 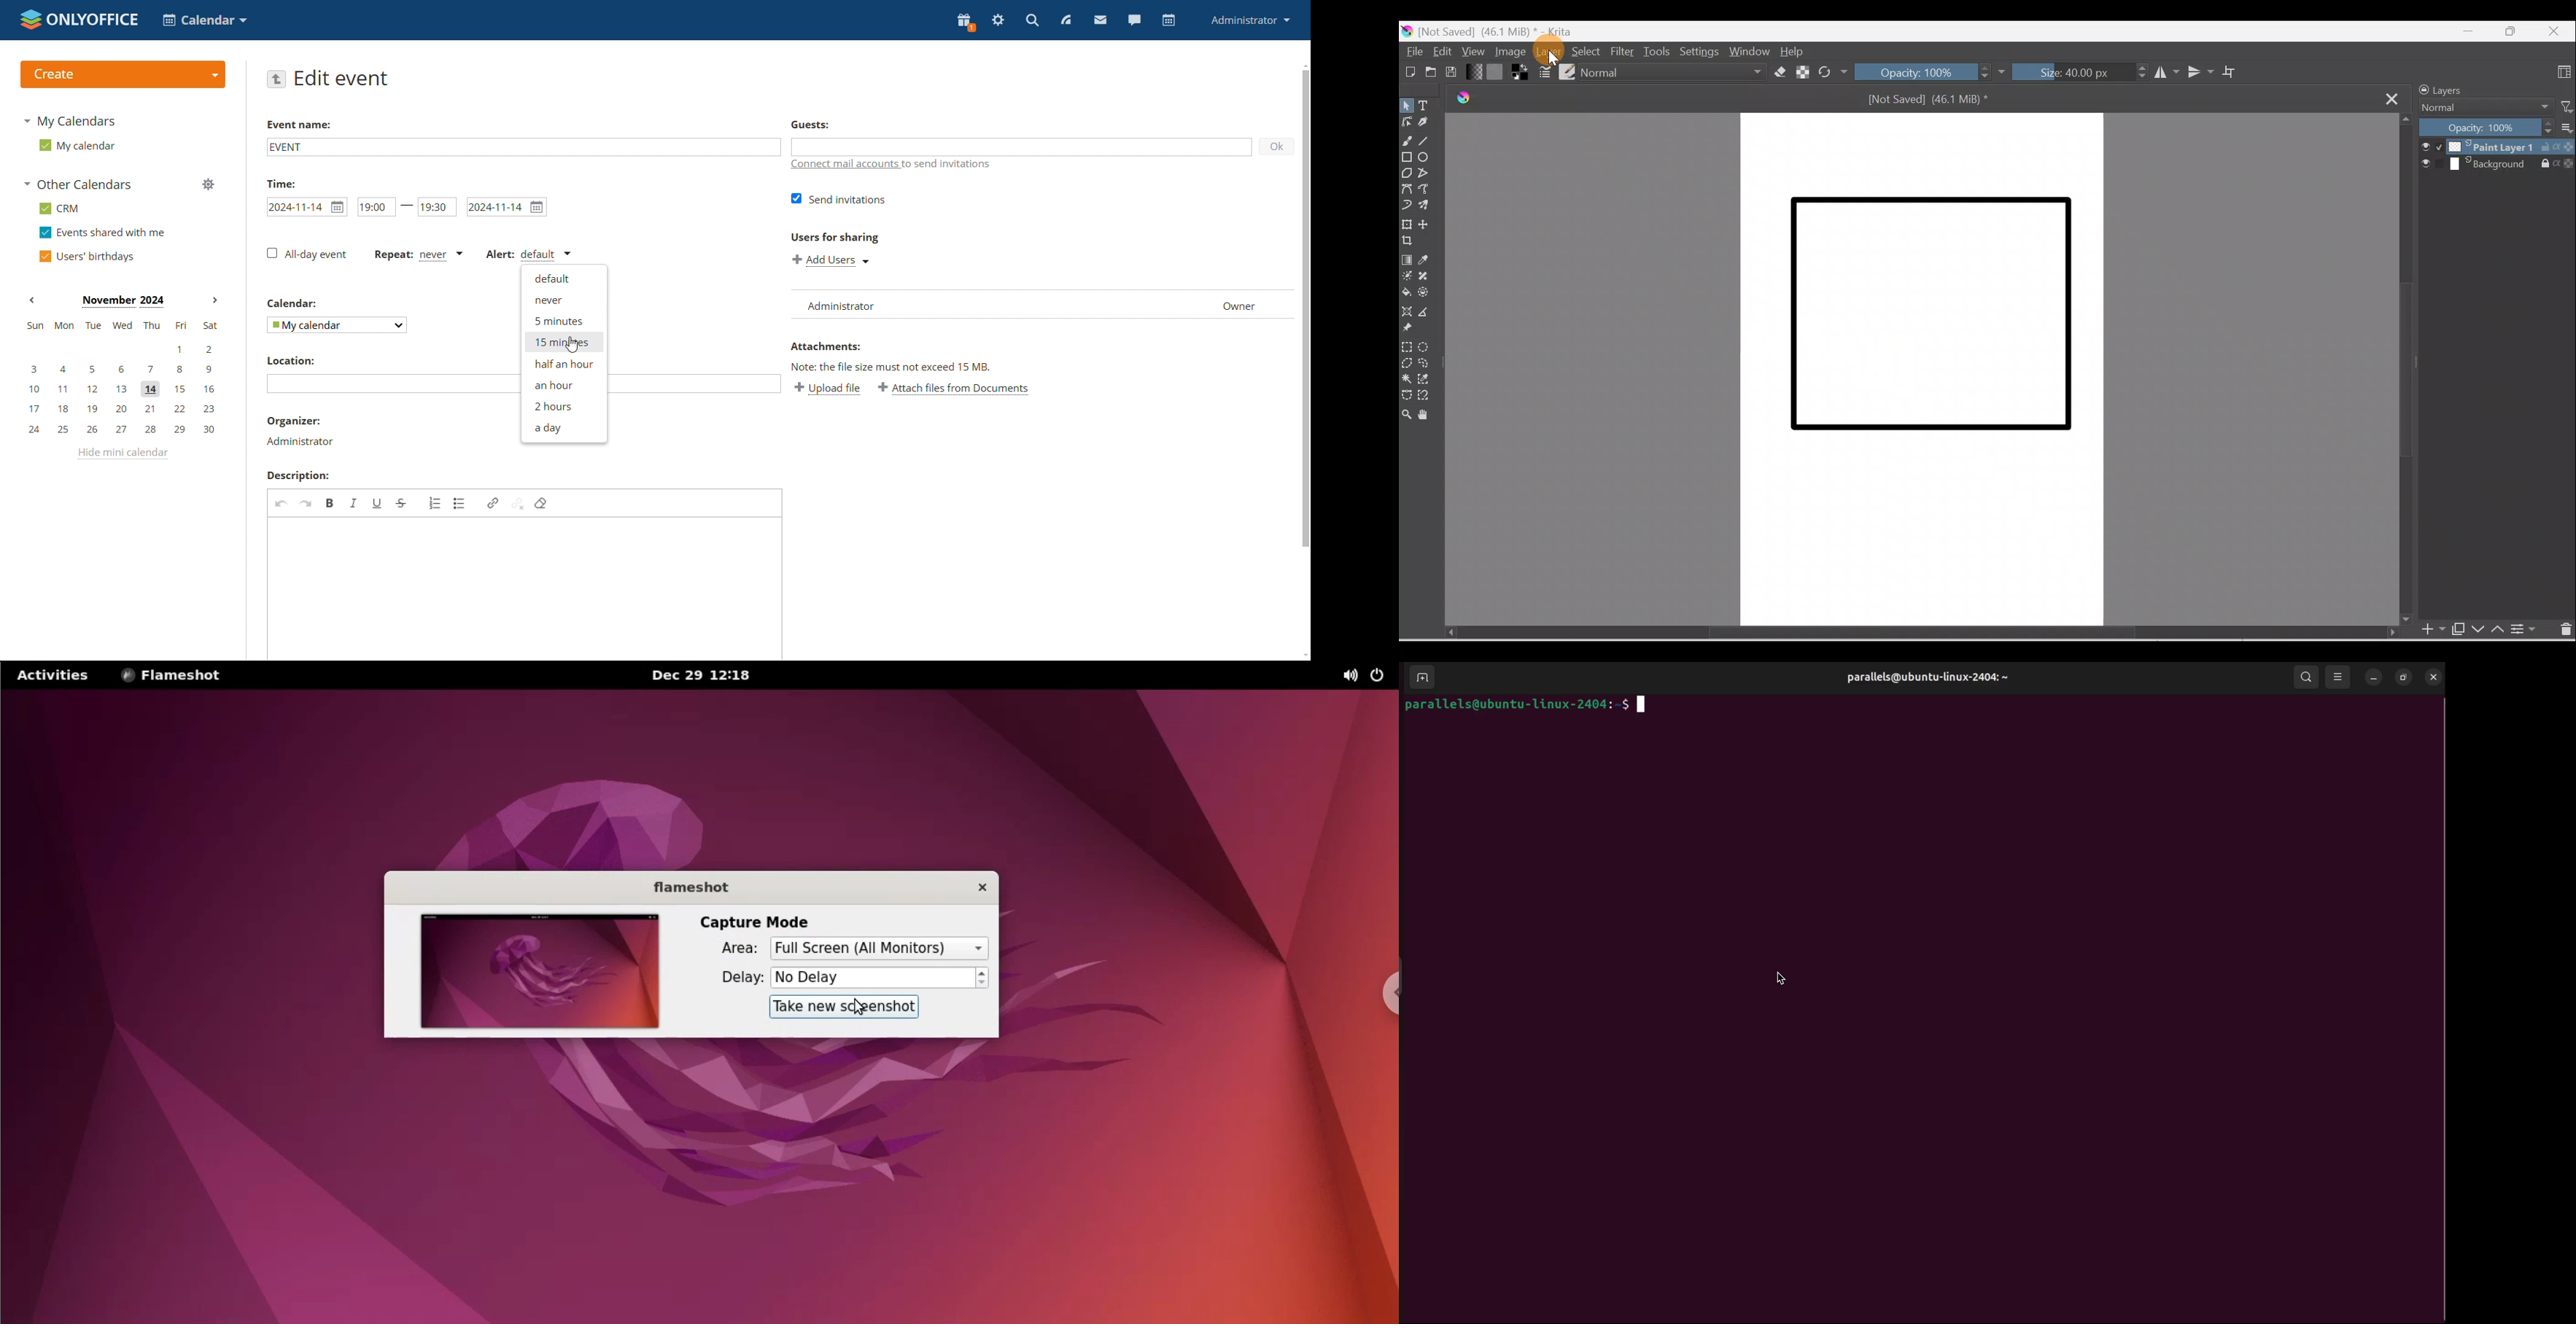 I want to click on Similar colour selection tool, so click(x=1427, y=381).